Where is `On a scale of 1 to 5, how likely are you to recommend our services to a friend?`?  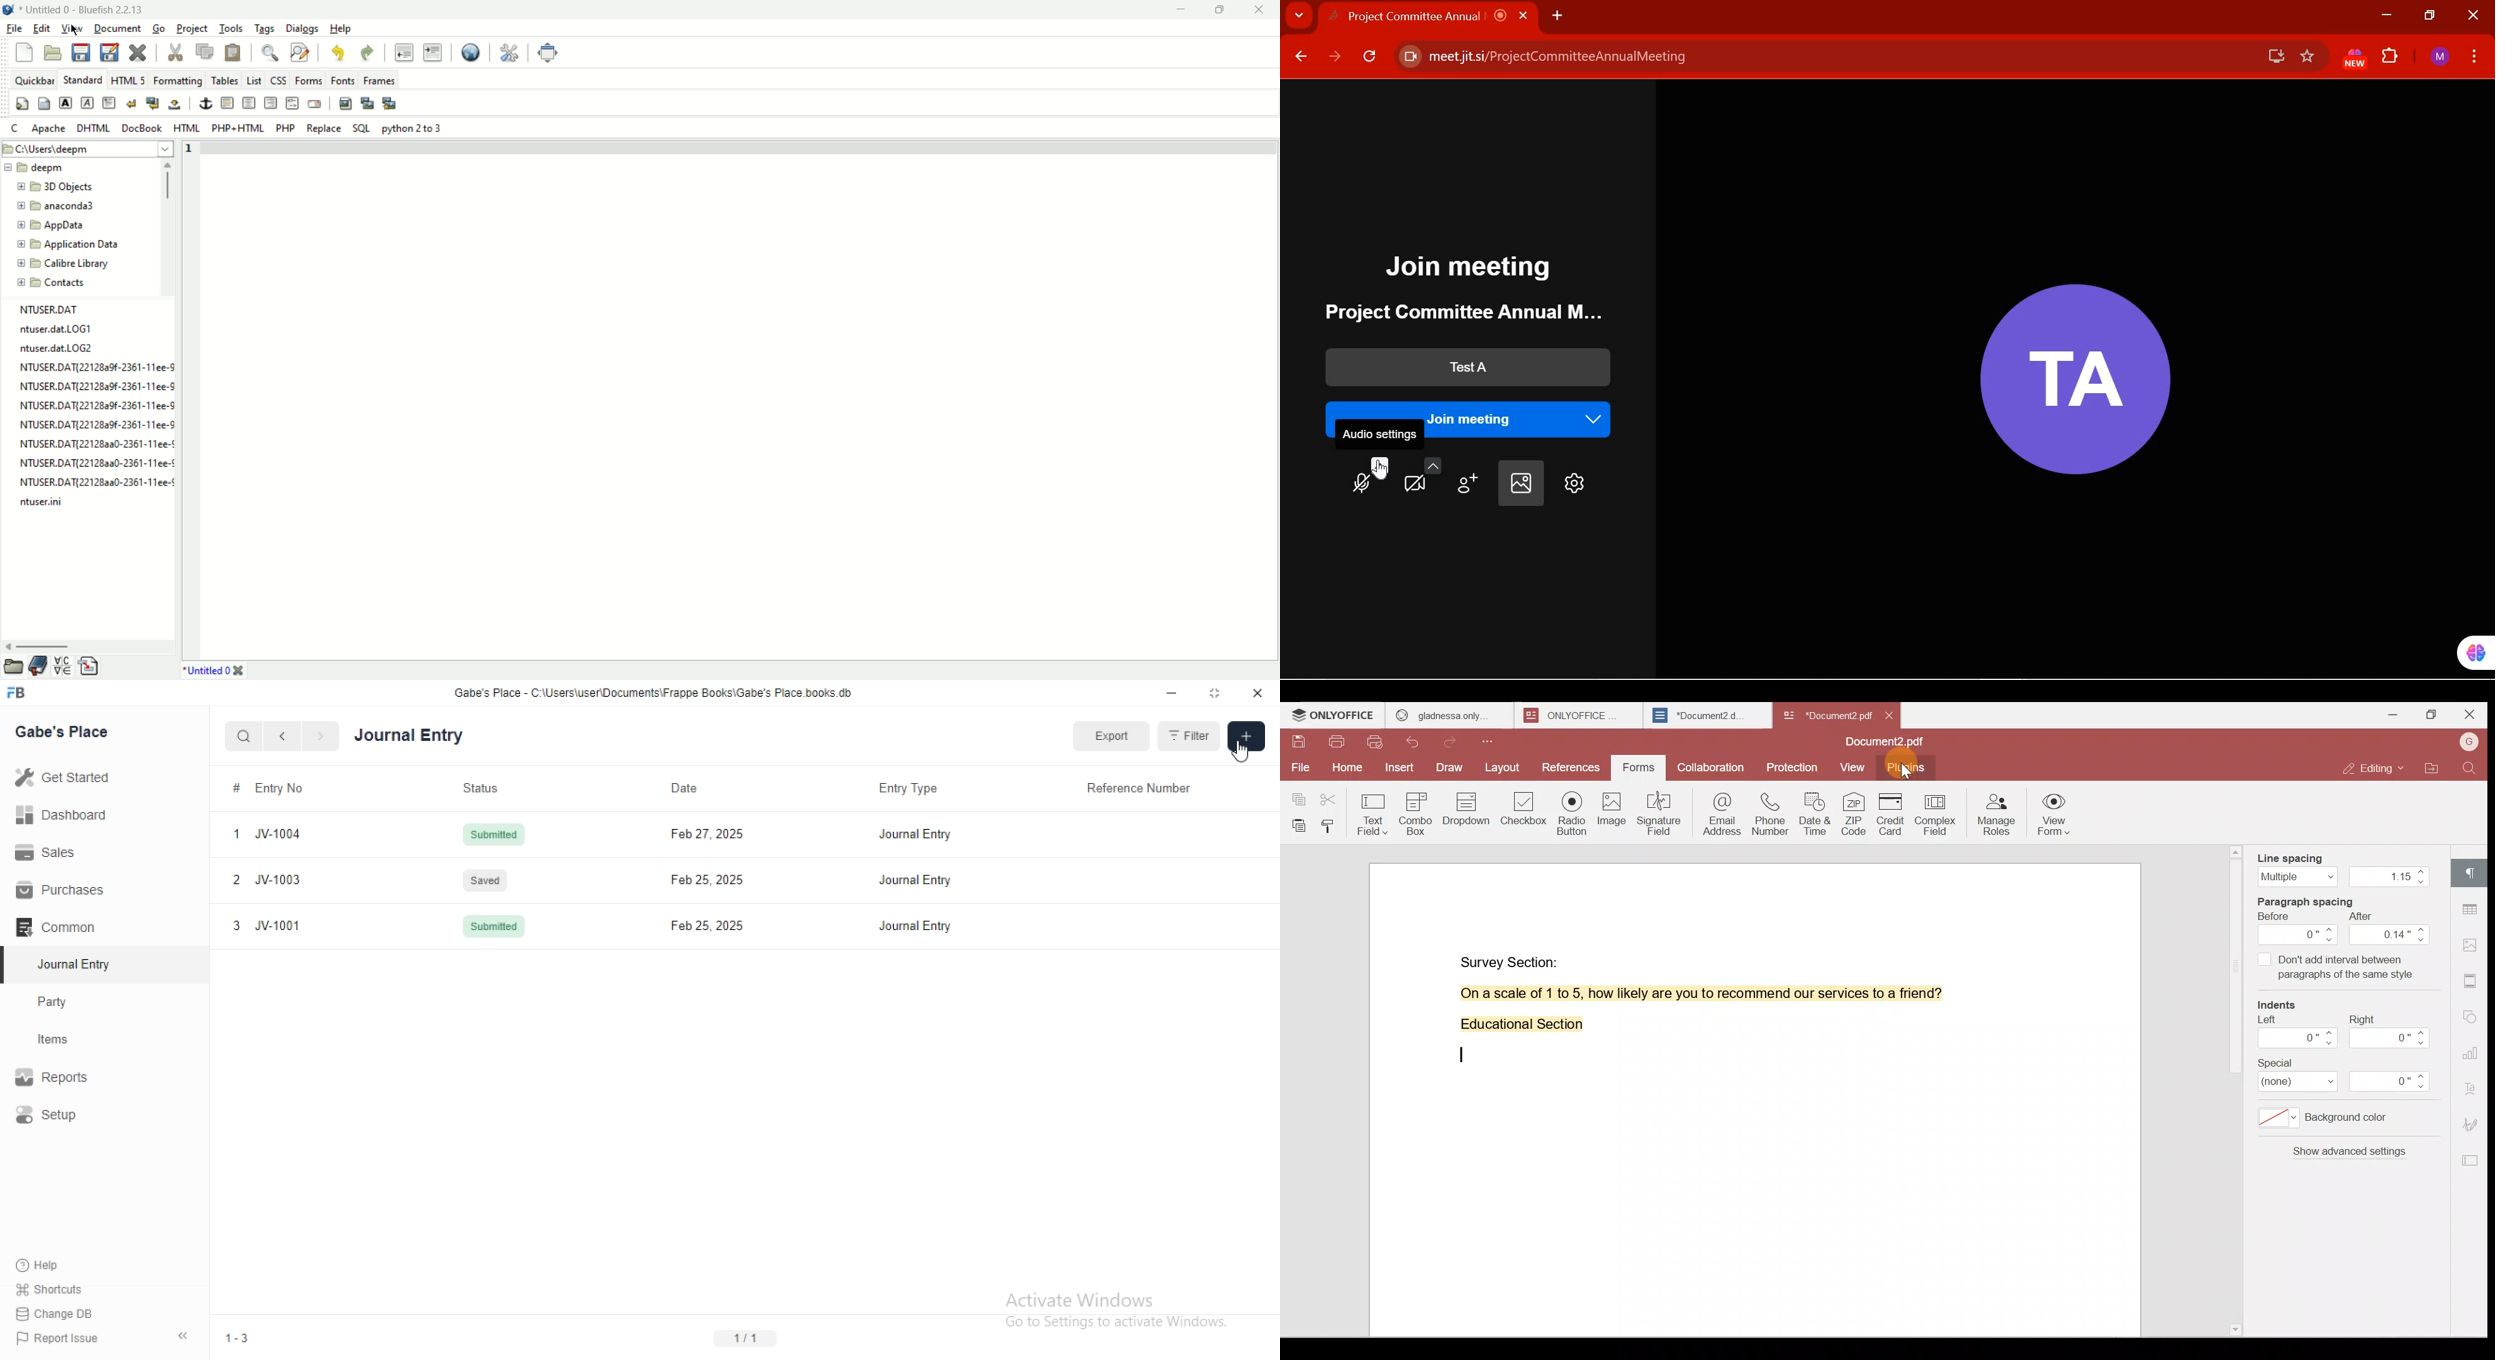
On a scale of 1 to 5, how likely are you to recommend our services to a friend? is located at coordinates (1687, 994).